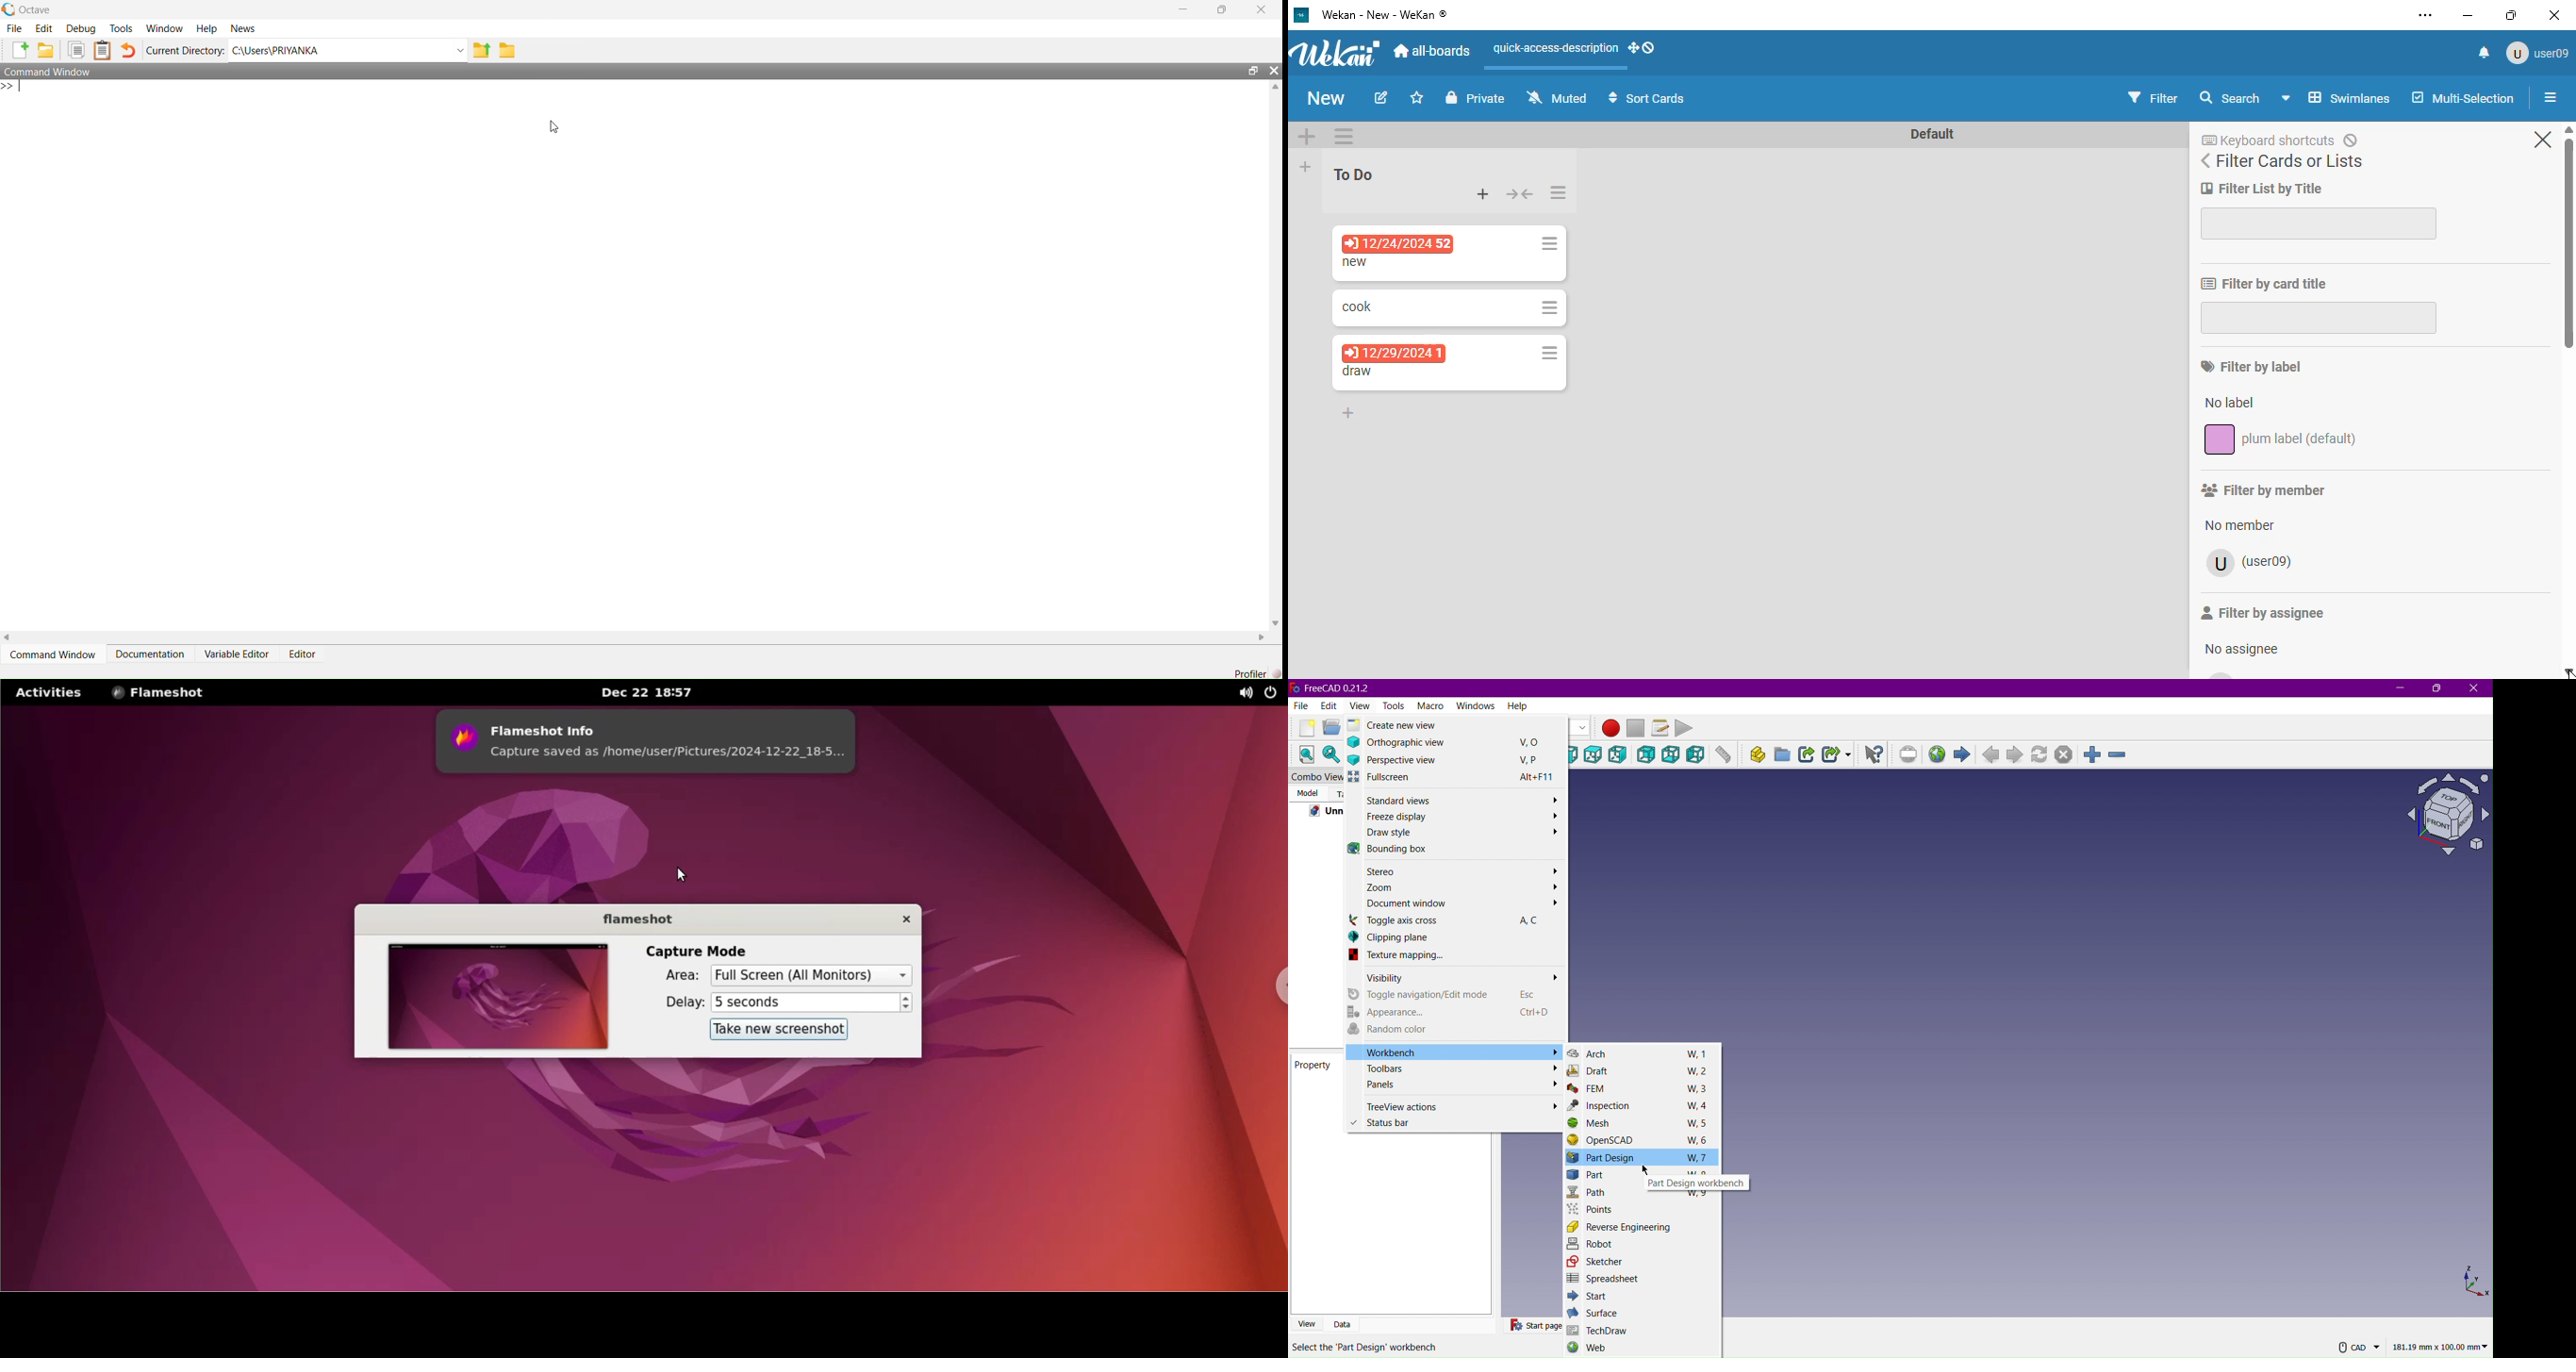  I want to click on Robot, so click(1590, 1245).